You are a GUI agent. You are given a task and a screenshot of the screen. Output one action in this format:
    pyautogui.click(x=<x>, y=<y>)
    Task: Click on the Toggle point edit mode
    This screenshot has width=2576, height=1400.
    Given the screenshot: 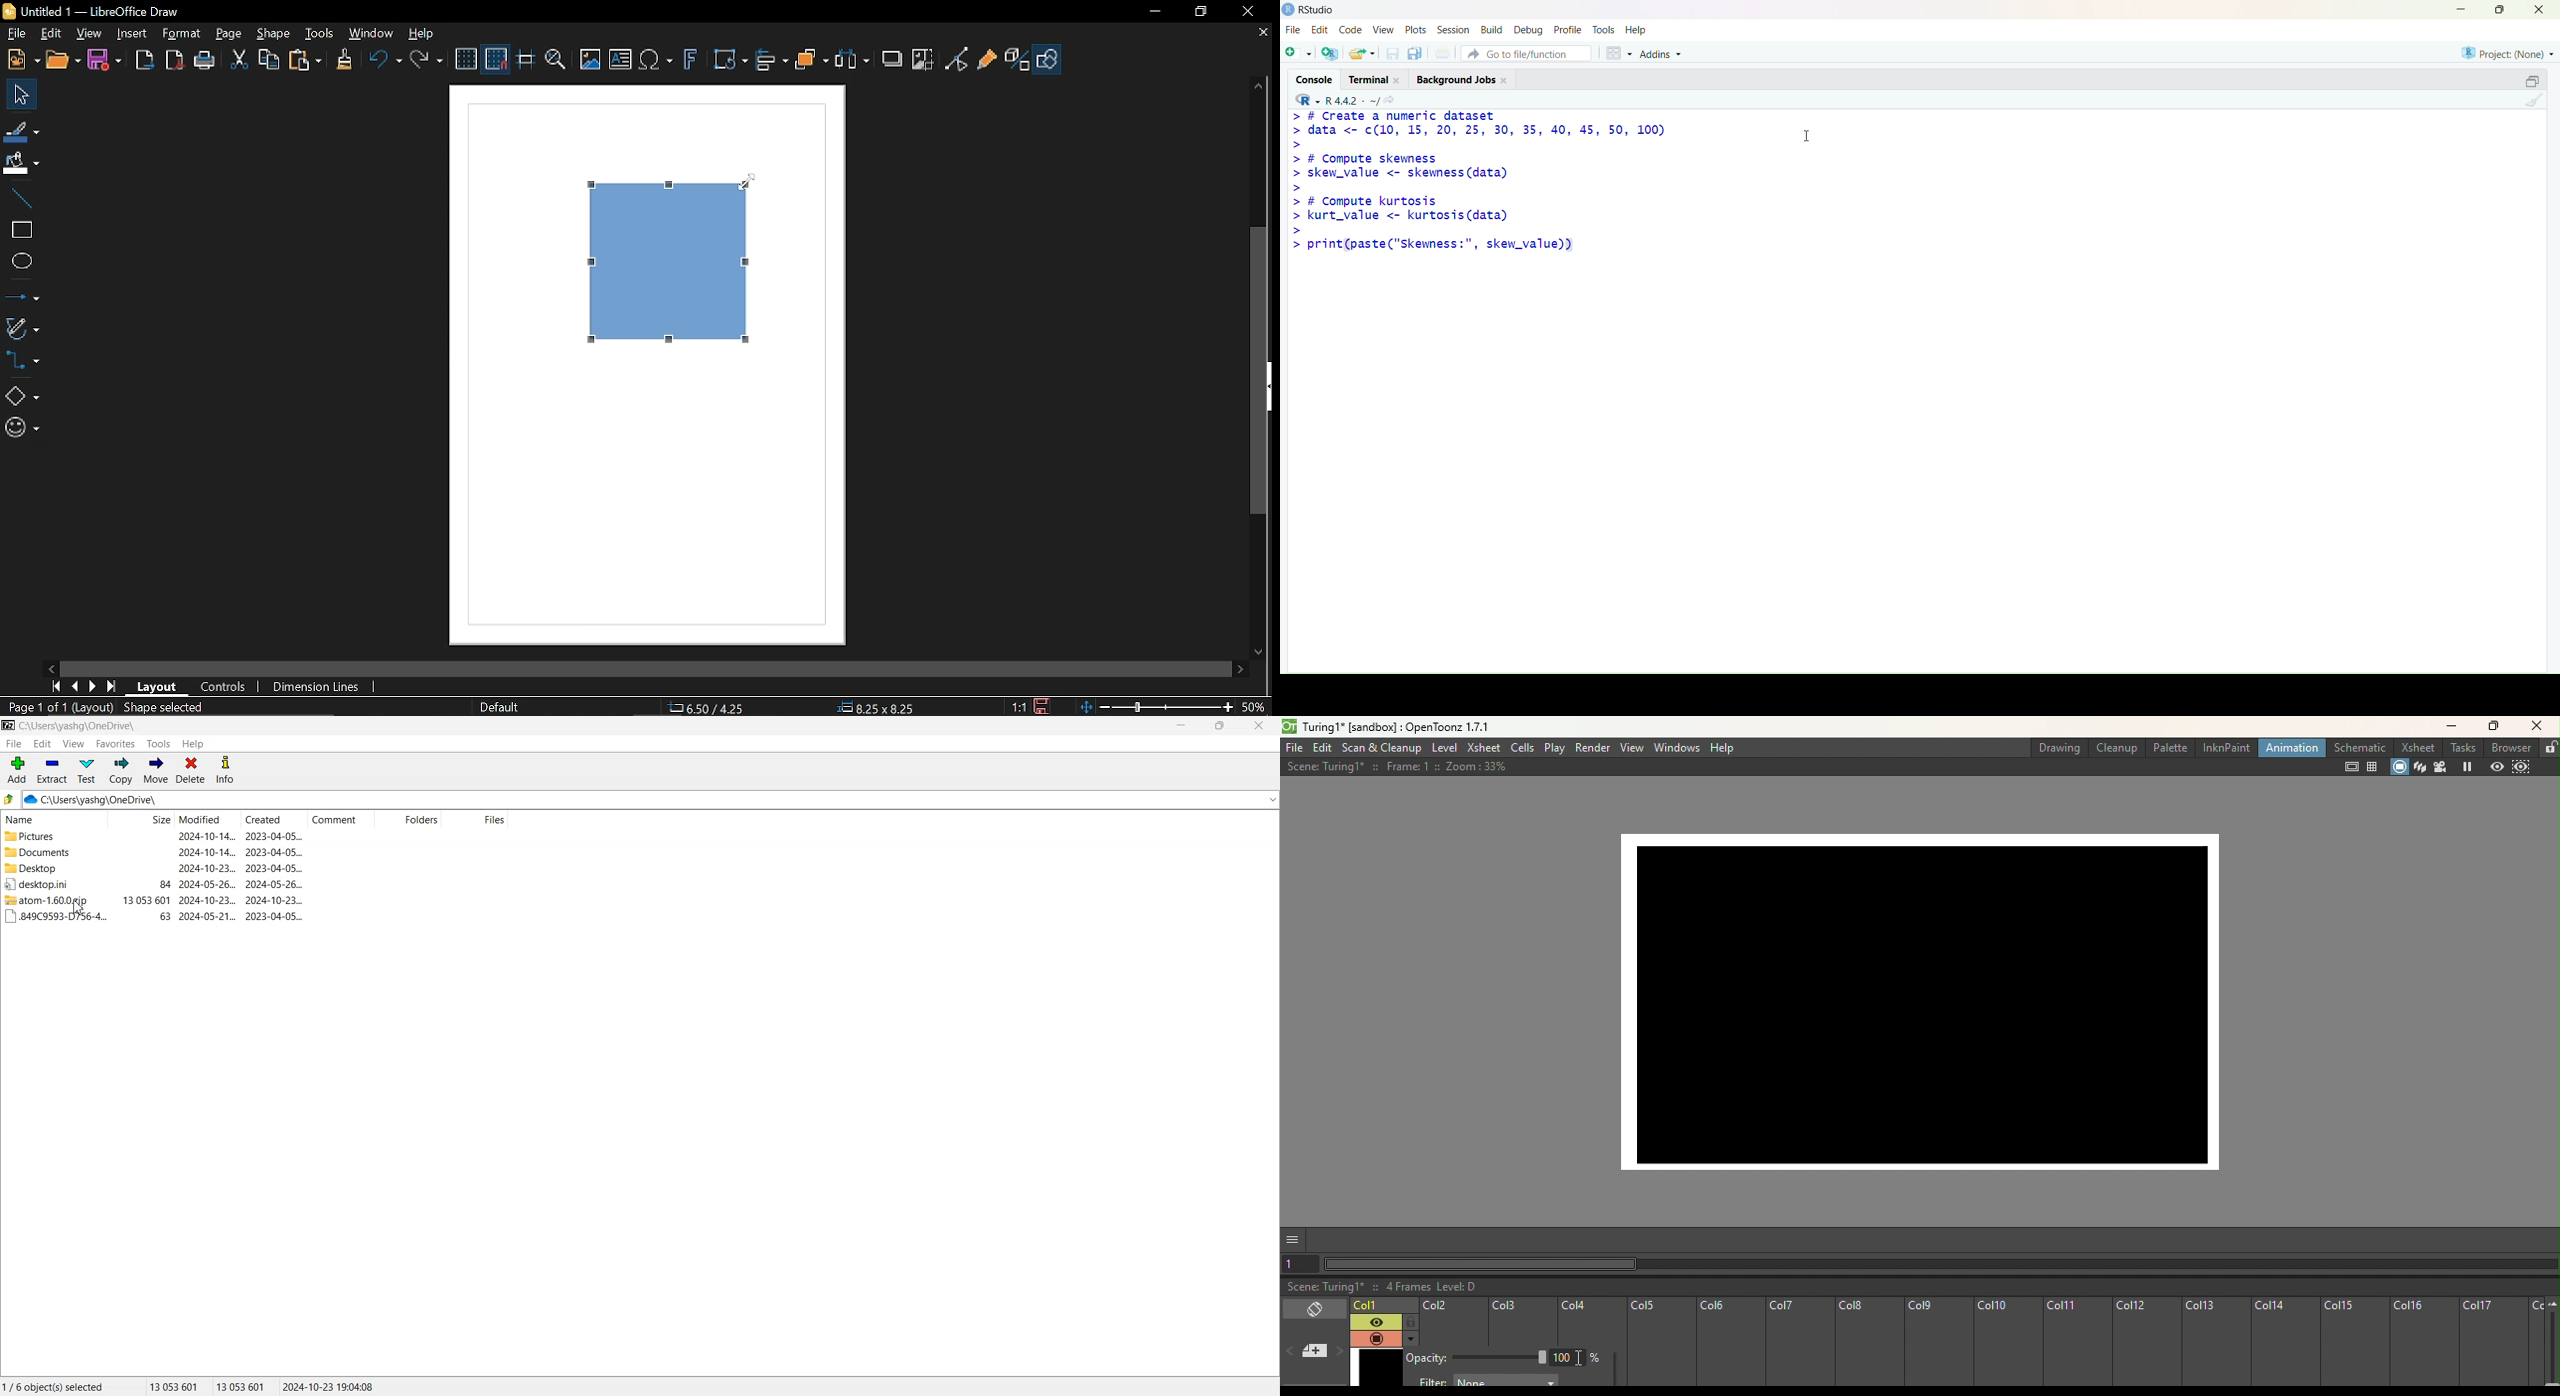 What is the action you would take?
    pyautogui.click(x=957, y=61)
    